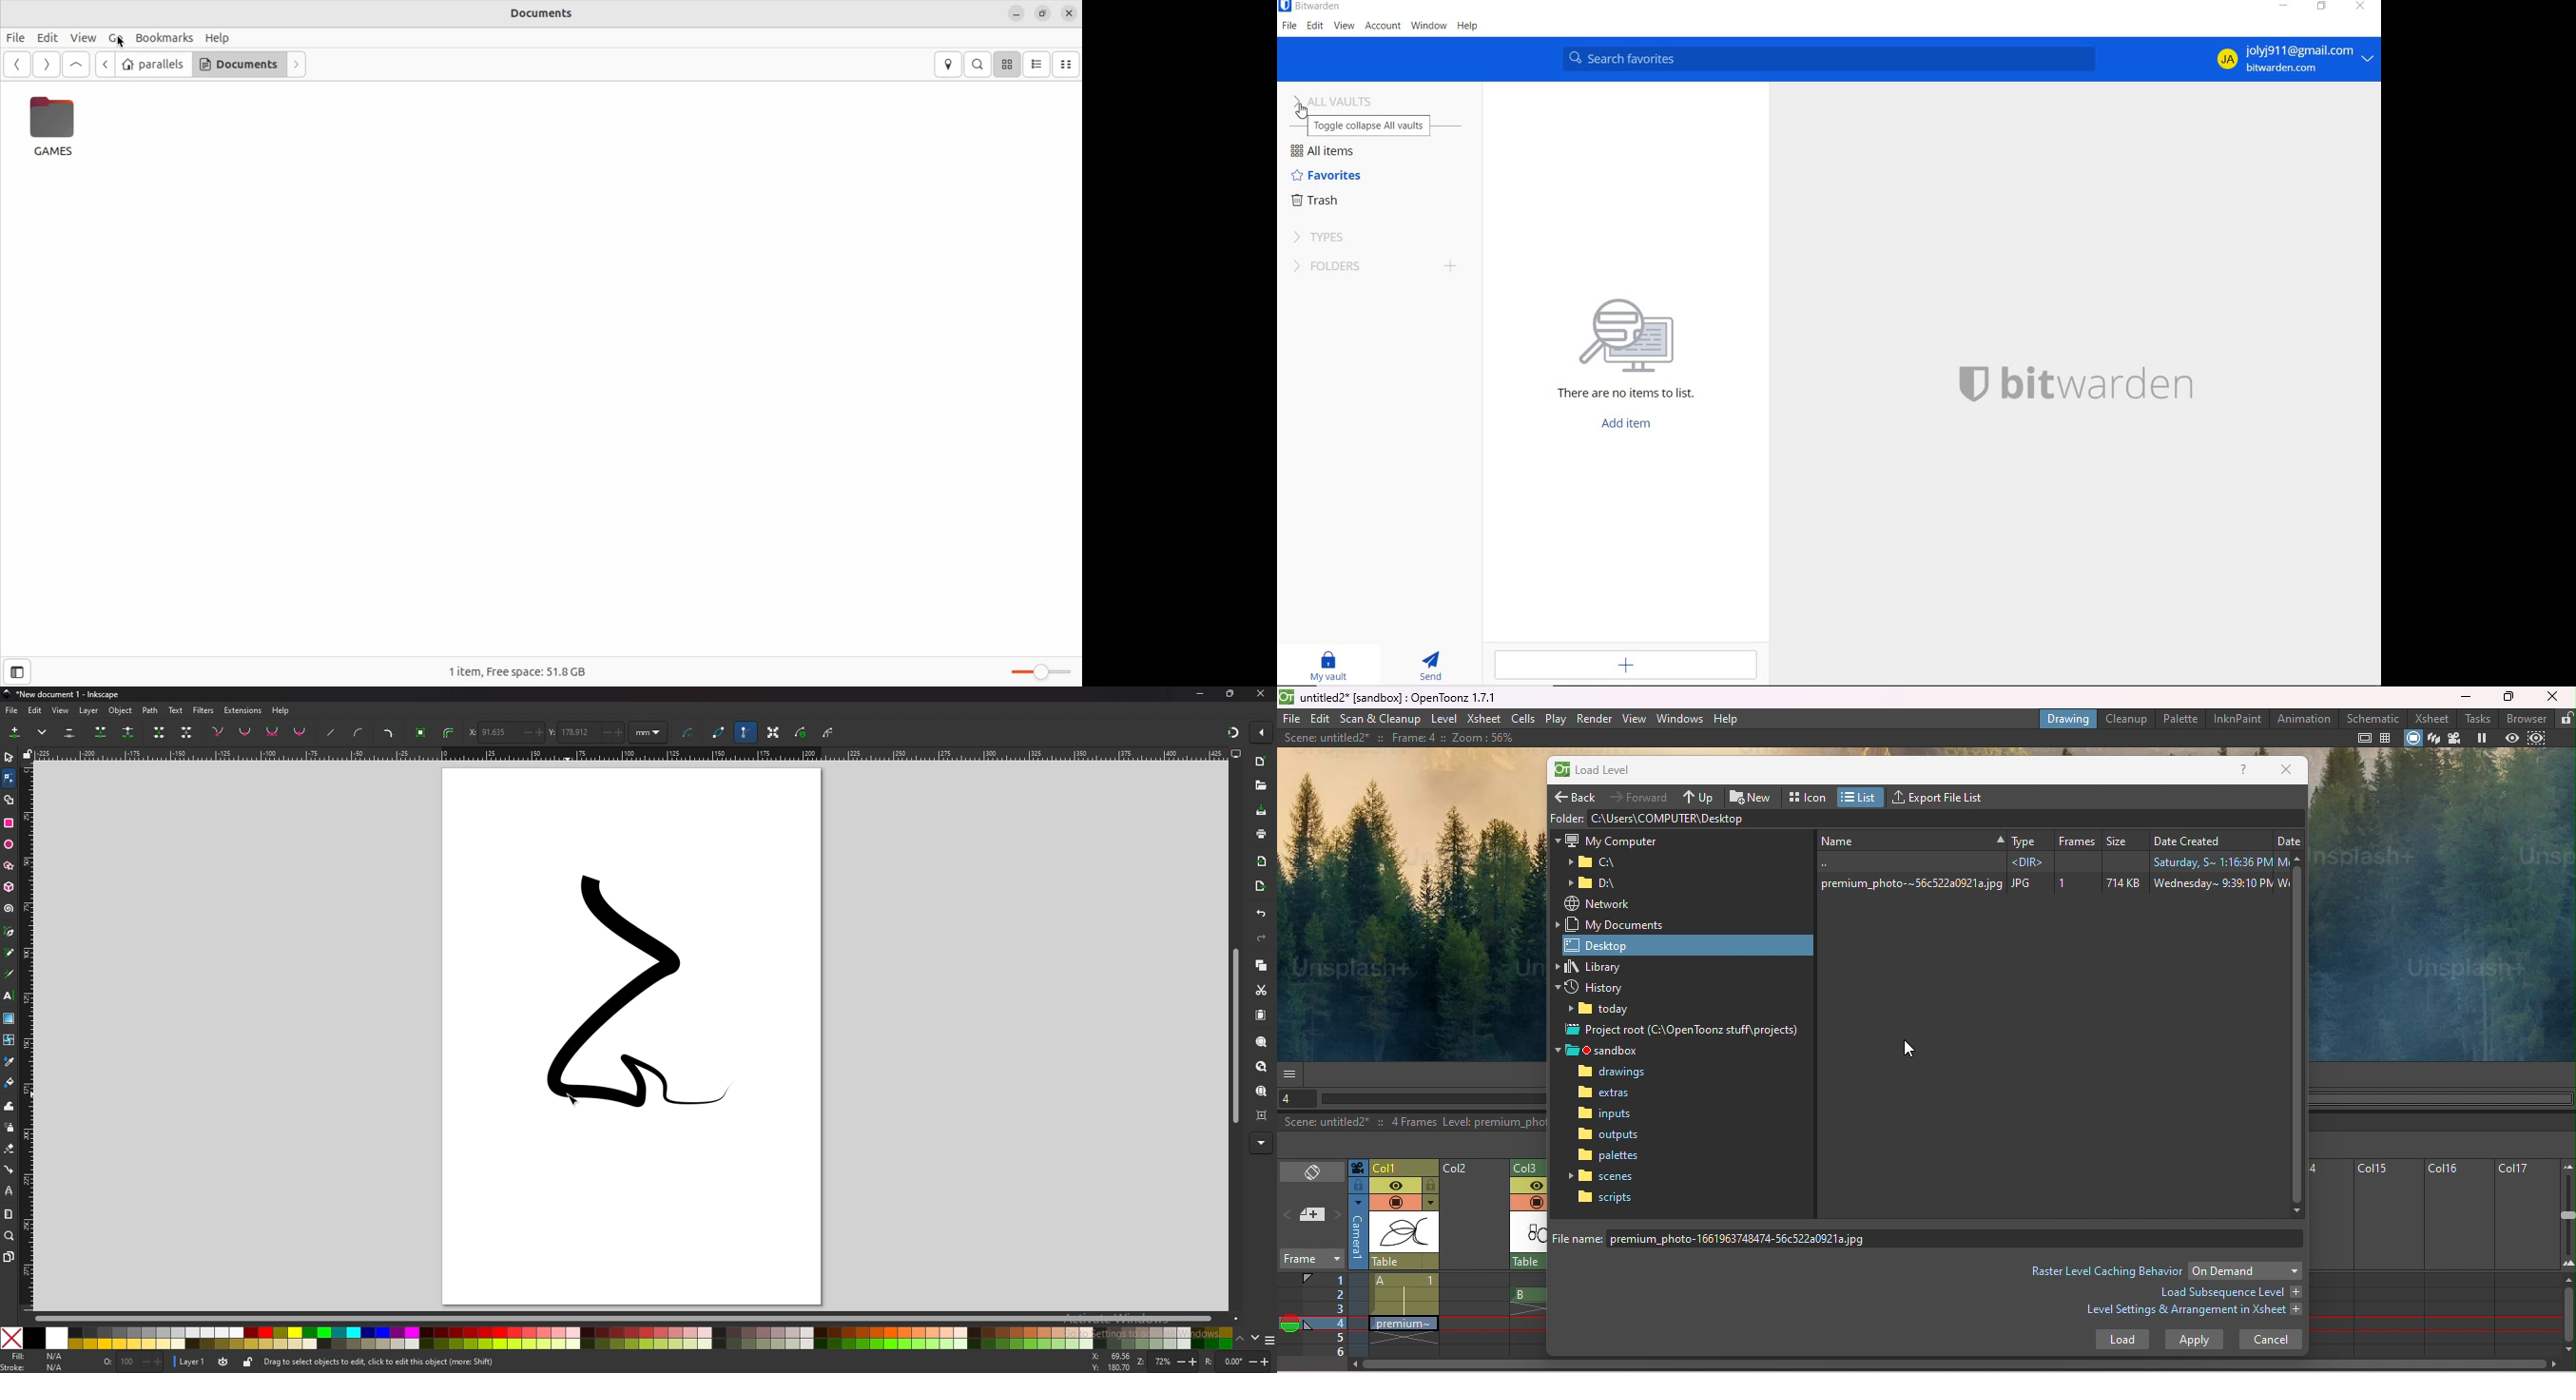  I want to click on object, so click(120, 710).